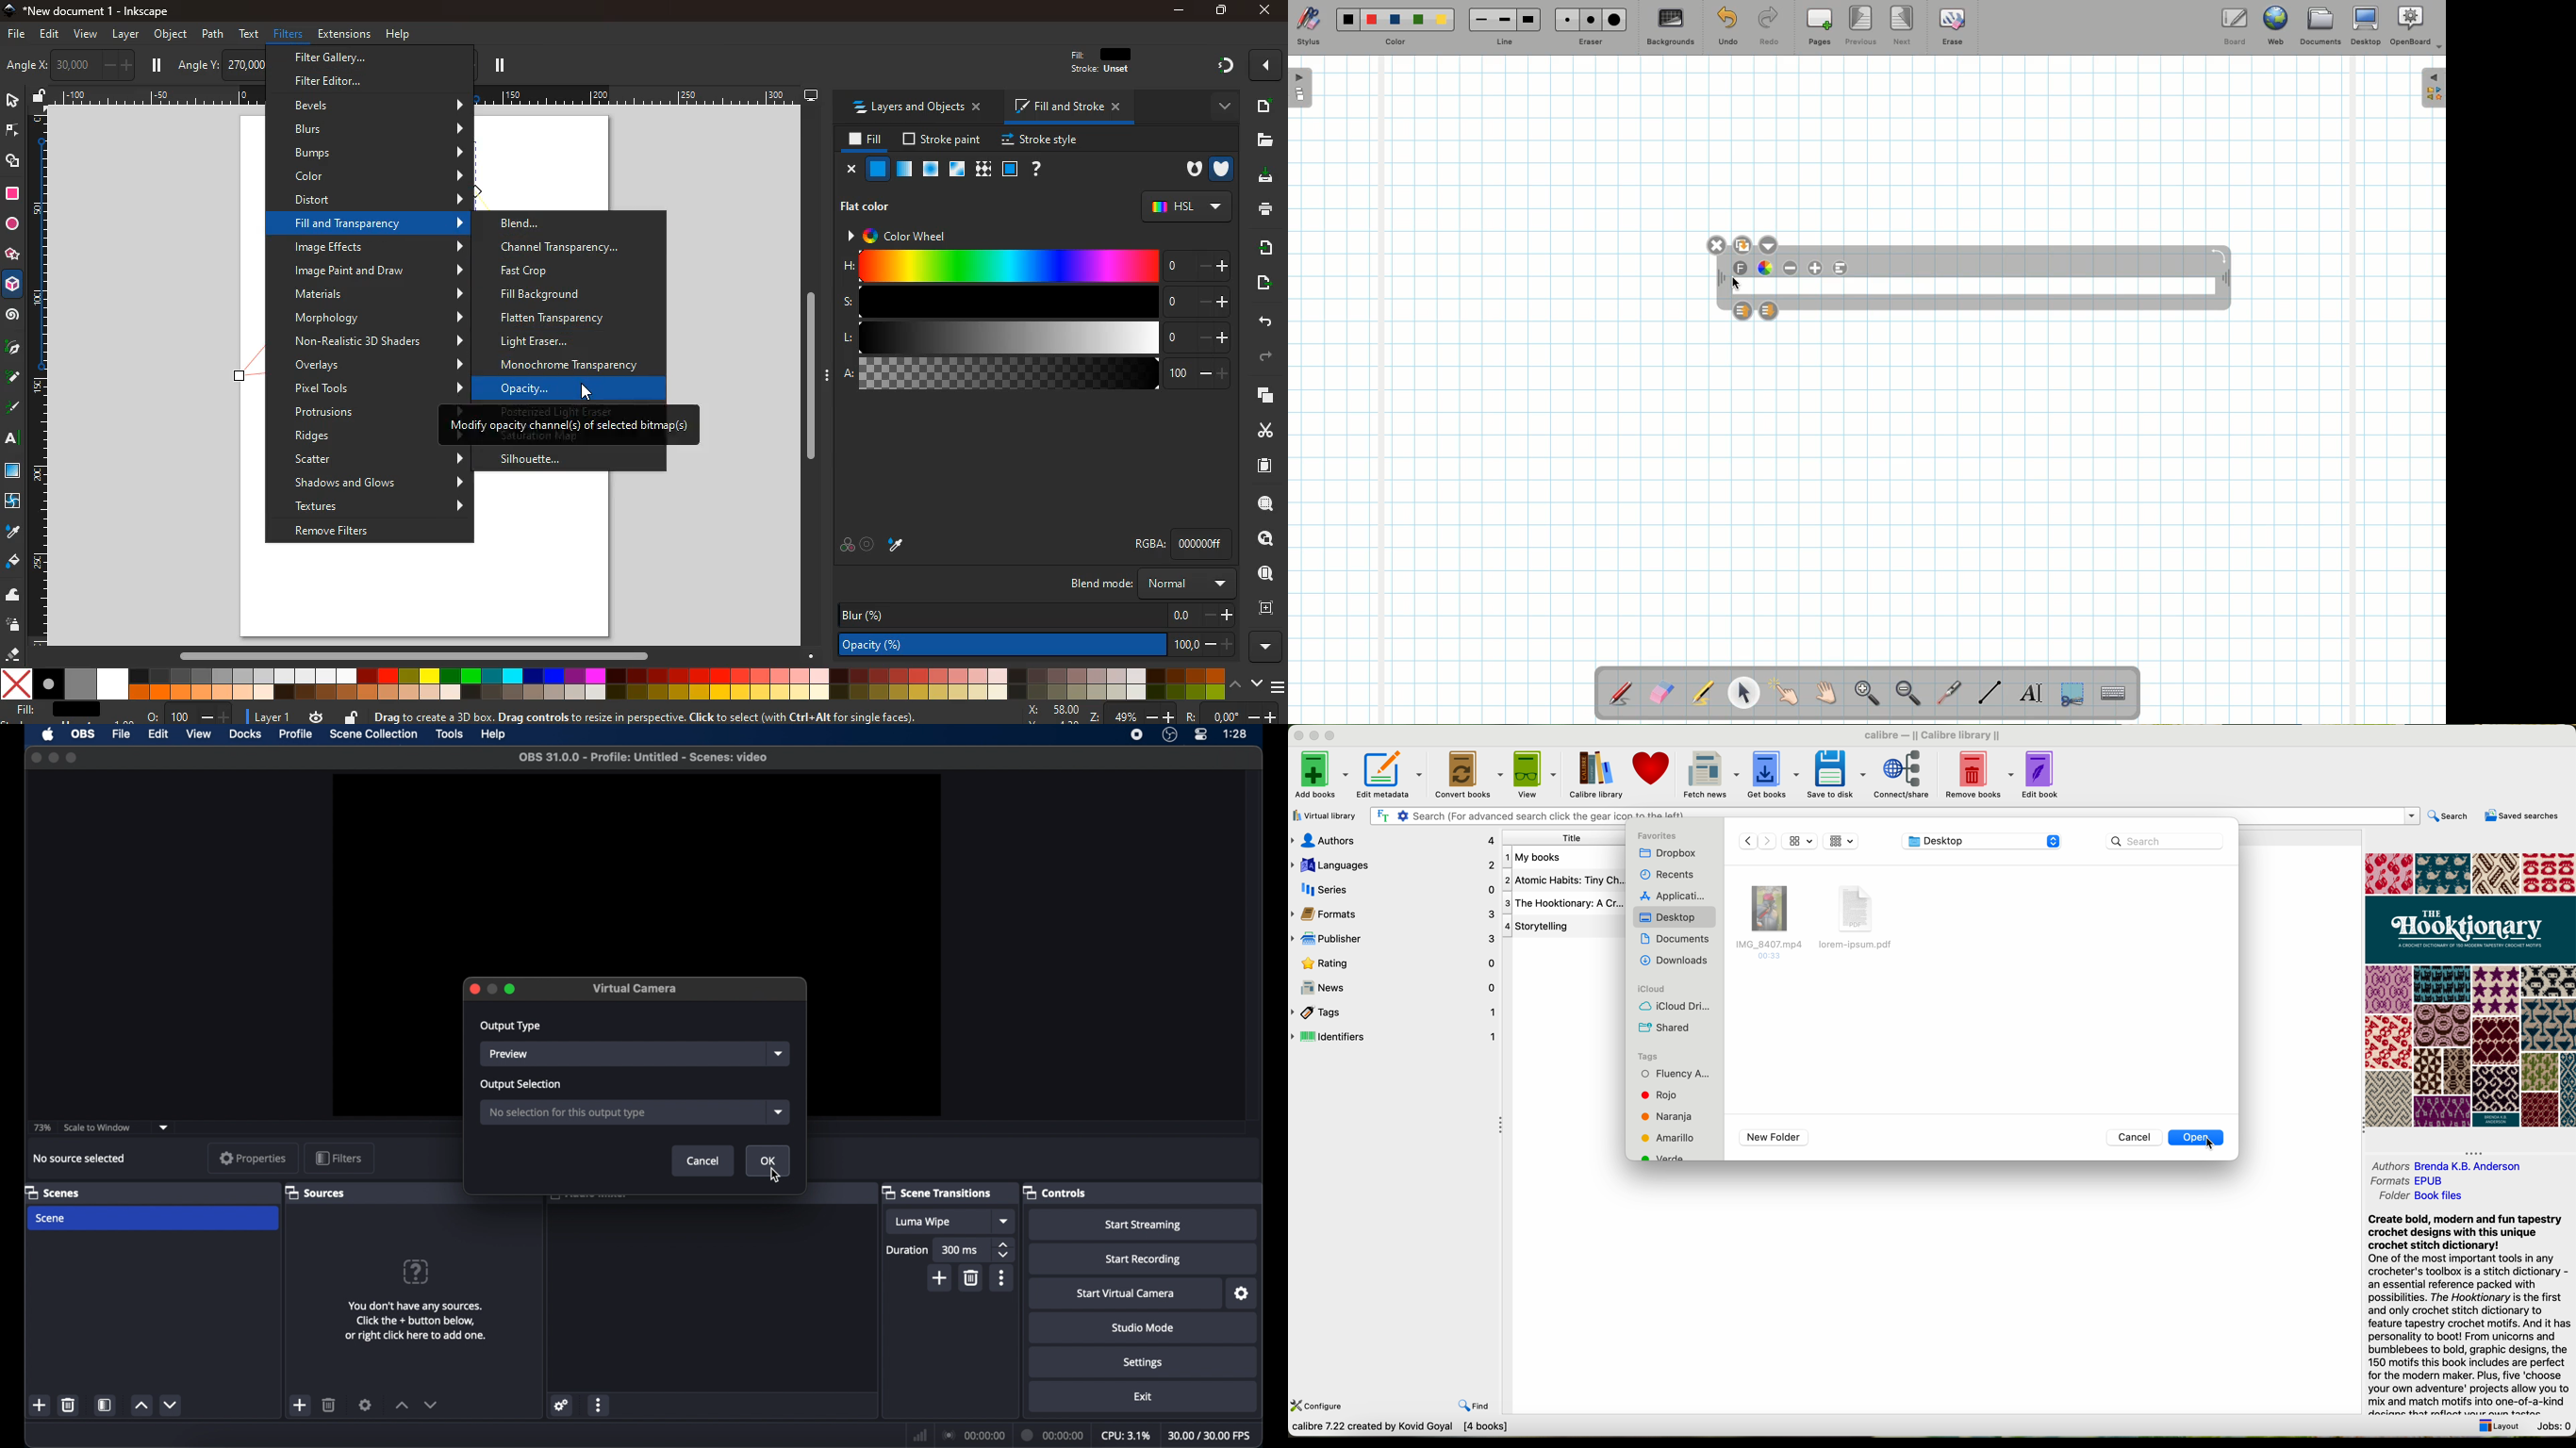  Describe the element at coordinates (644, 758) in the screenshot. I see `file name` at that location.